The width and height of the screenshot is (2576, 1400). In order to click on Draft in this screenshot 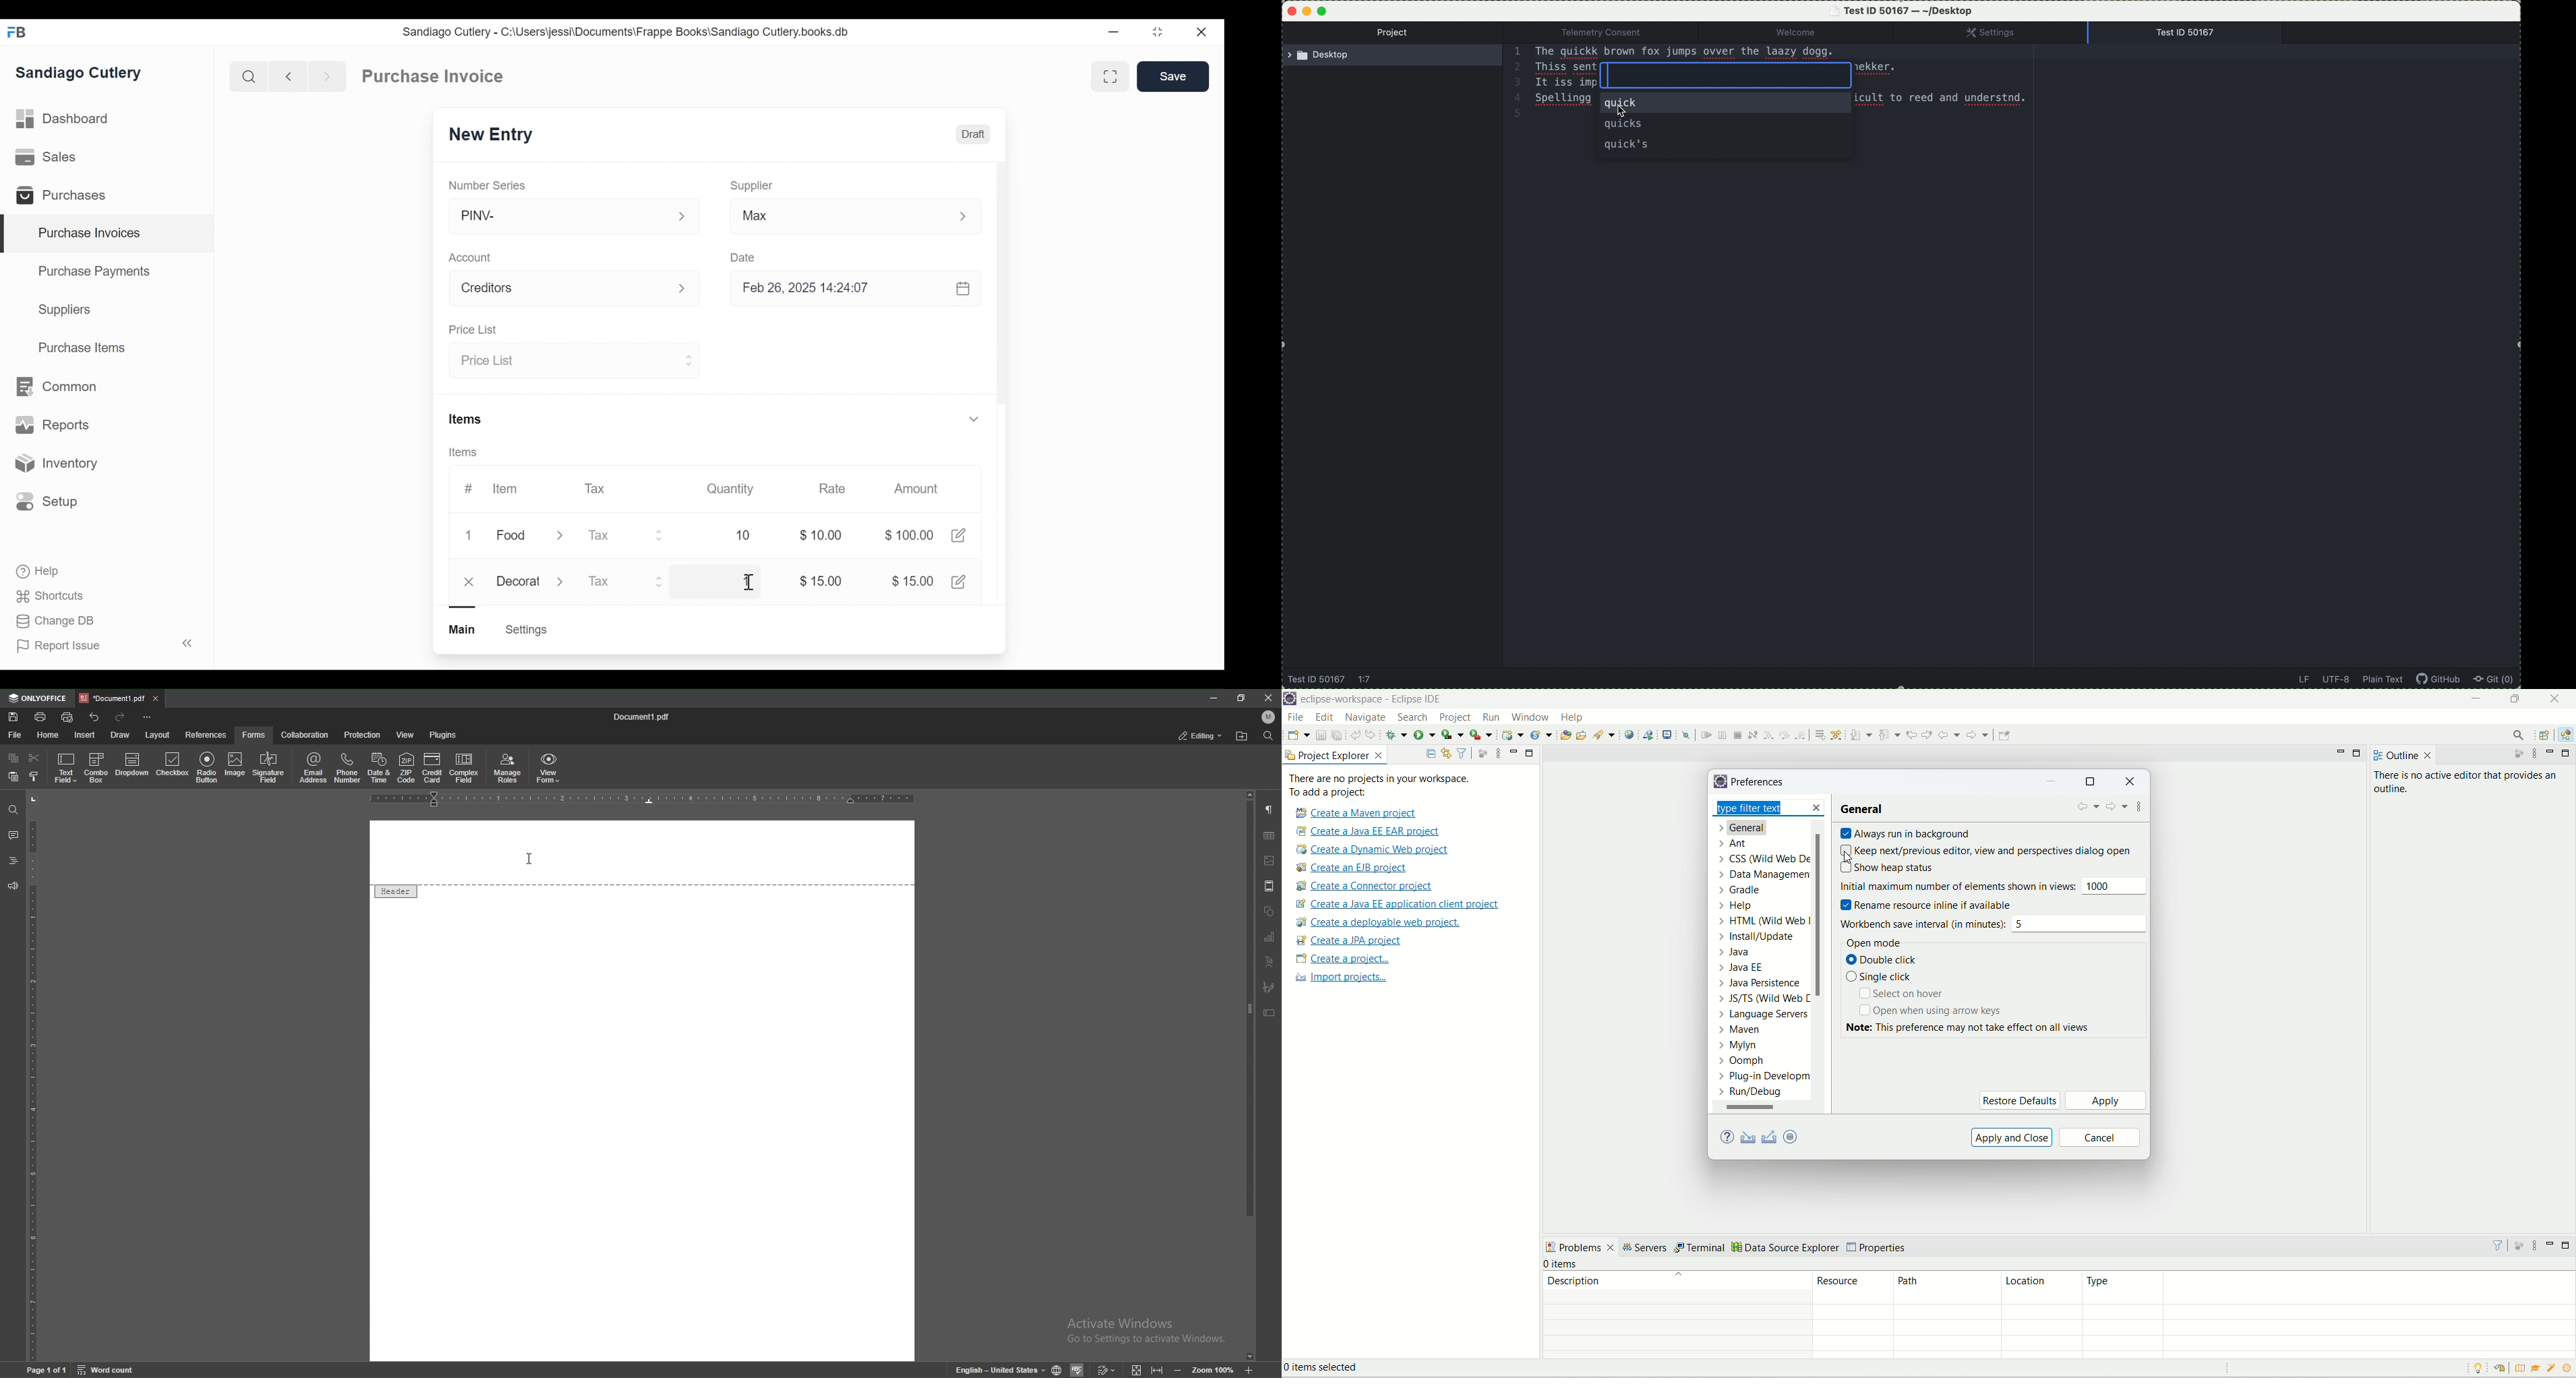, I will do `click(974, 136)`.